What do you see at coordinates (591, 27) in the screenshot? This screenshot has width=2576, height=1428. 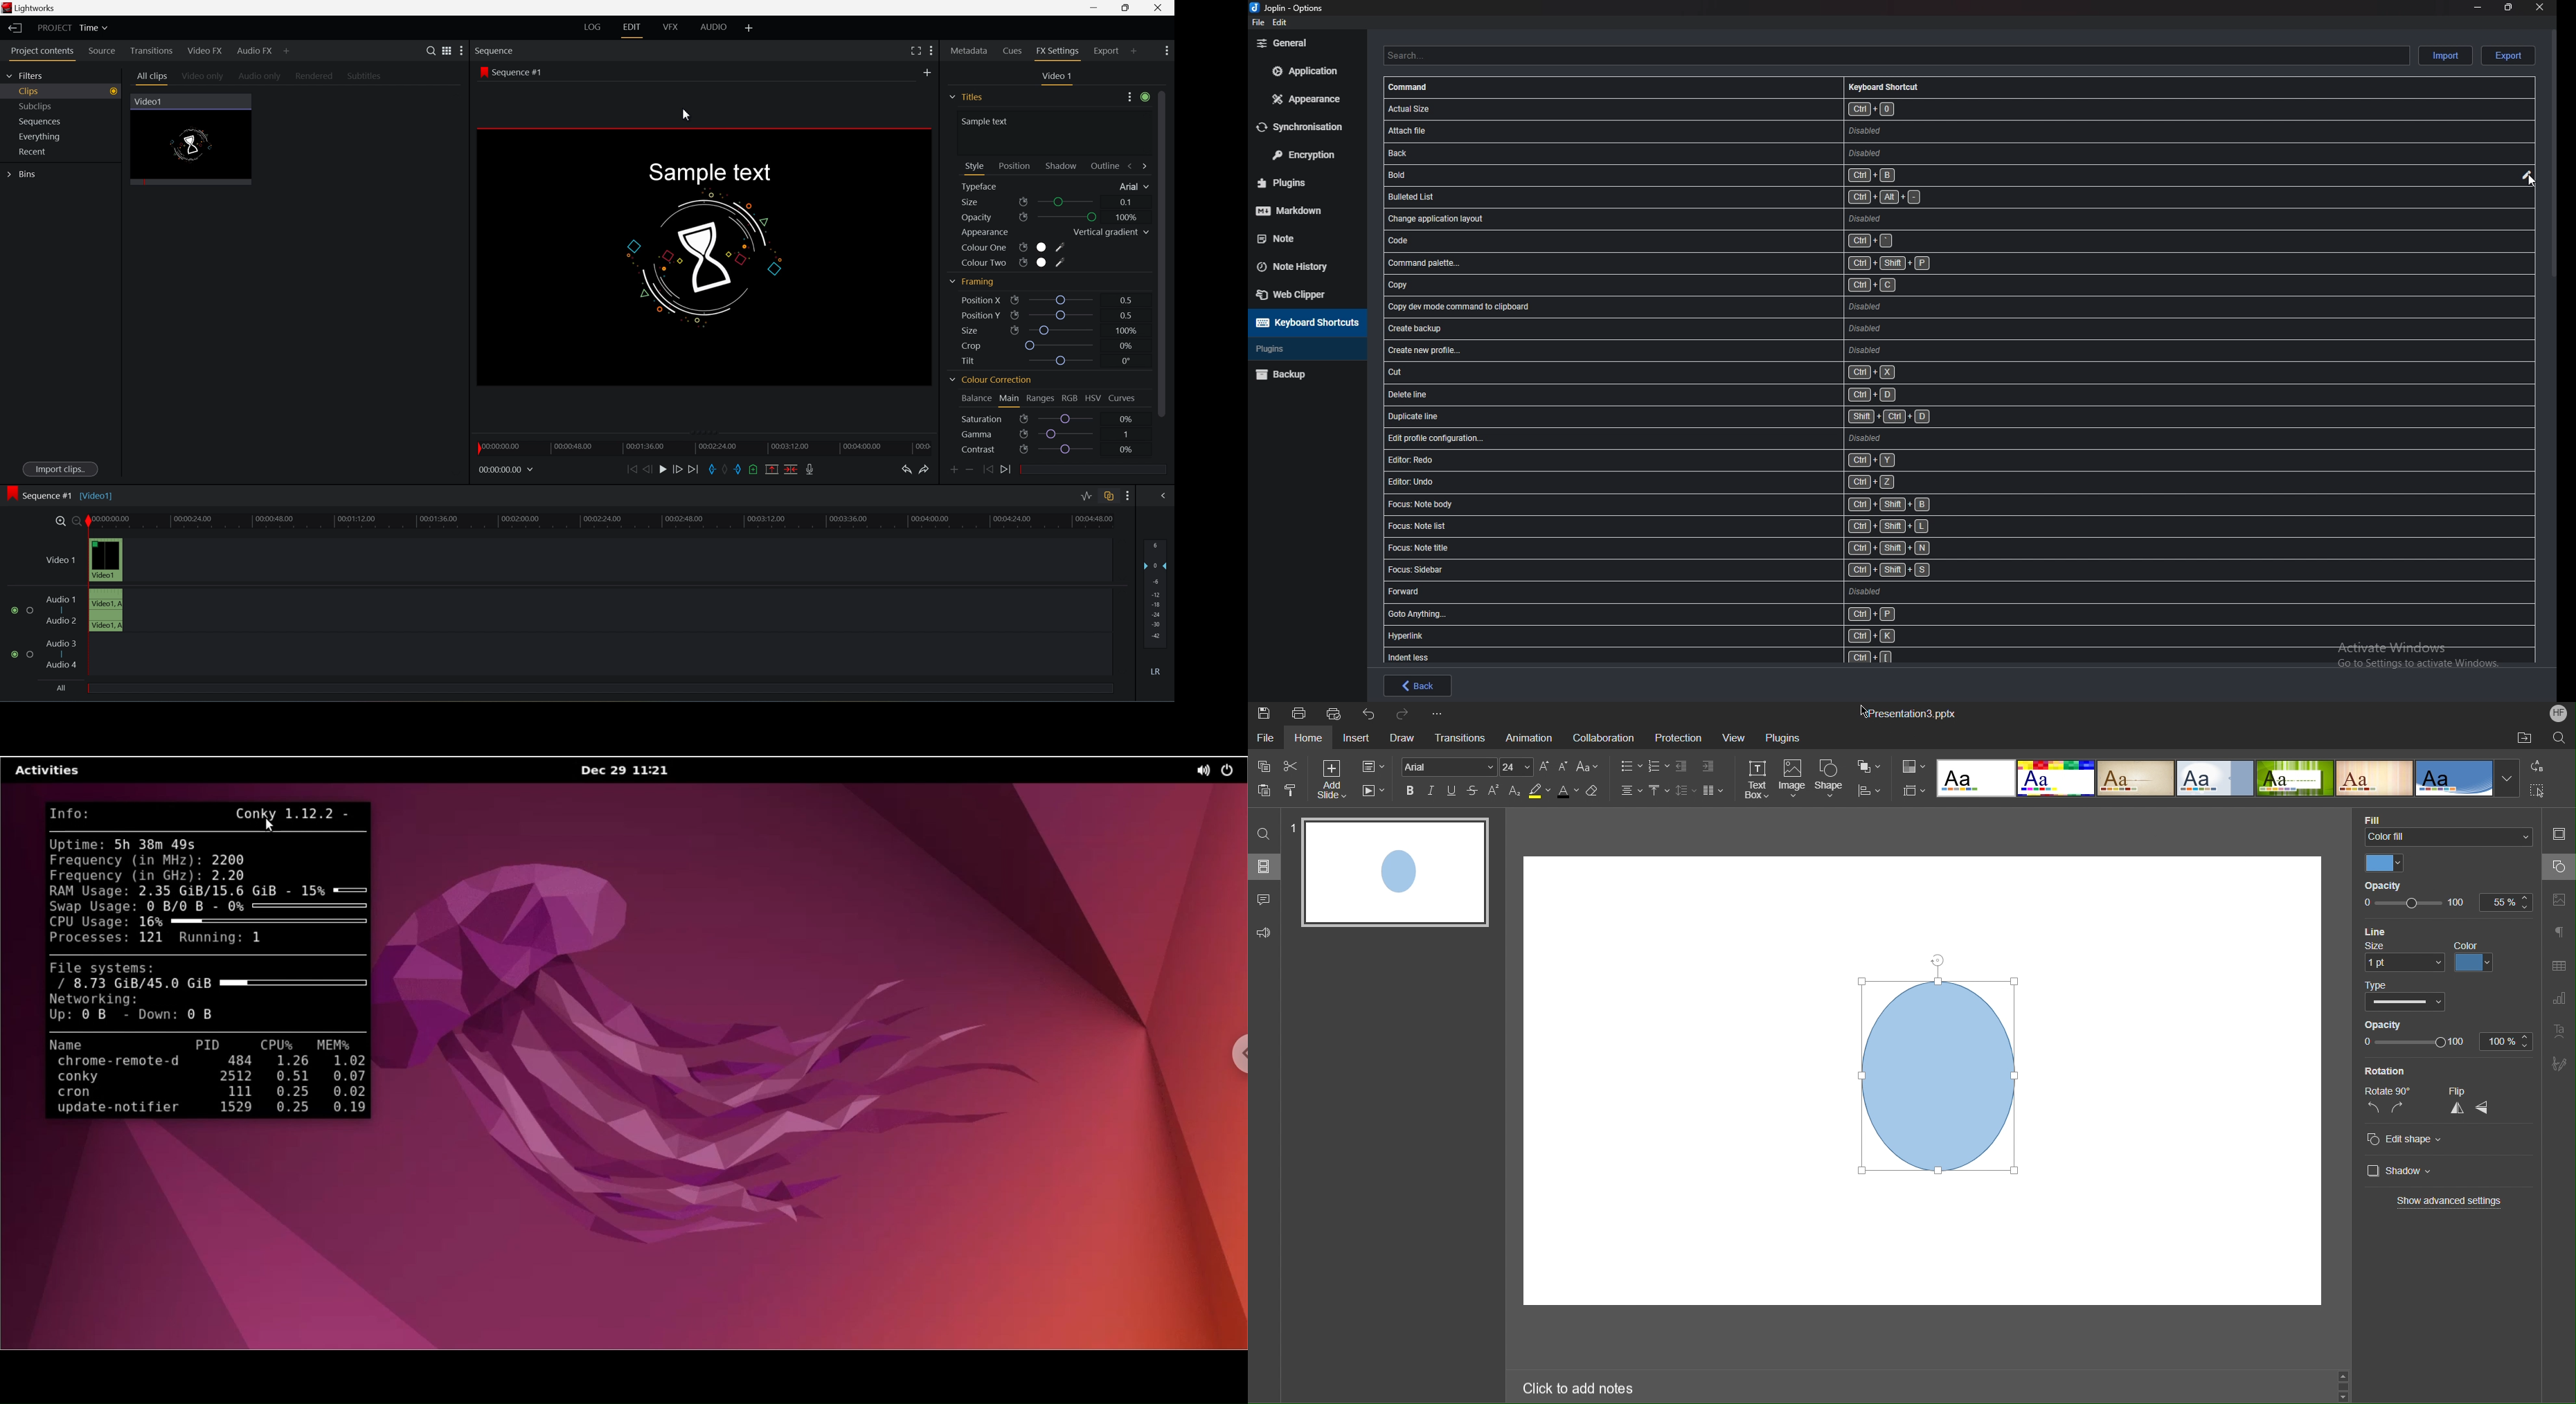 I see `log` at bounding box center [591, 27].